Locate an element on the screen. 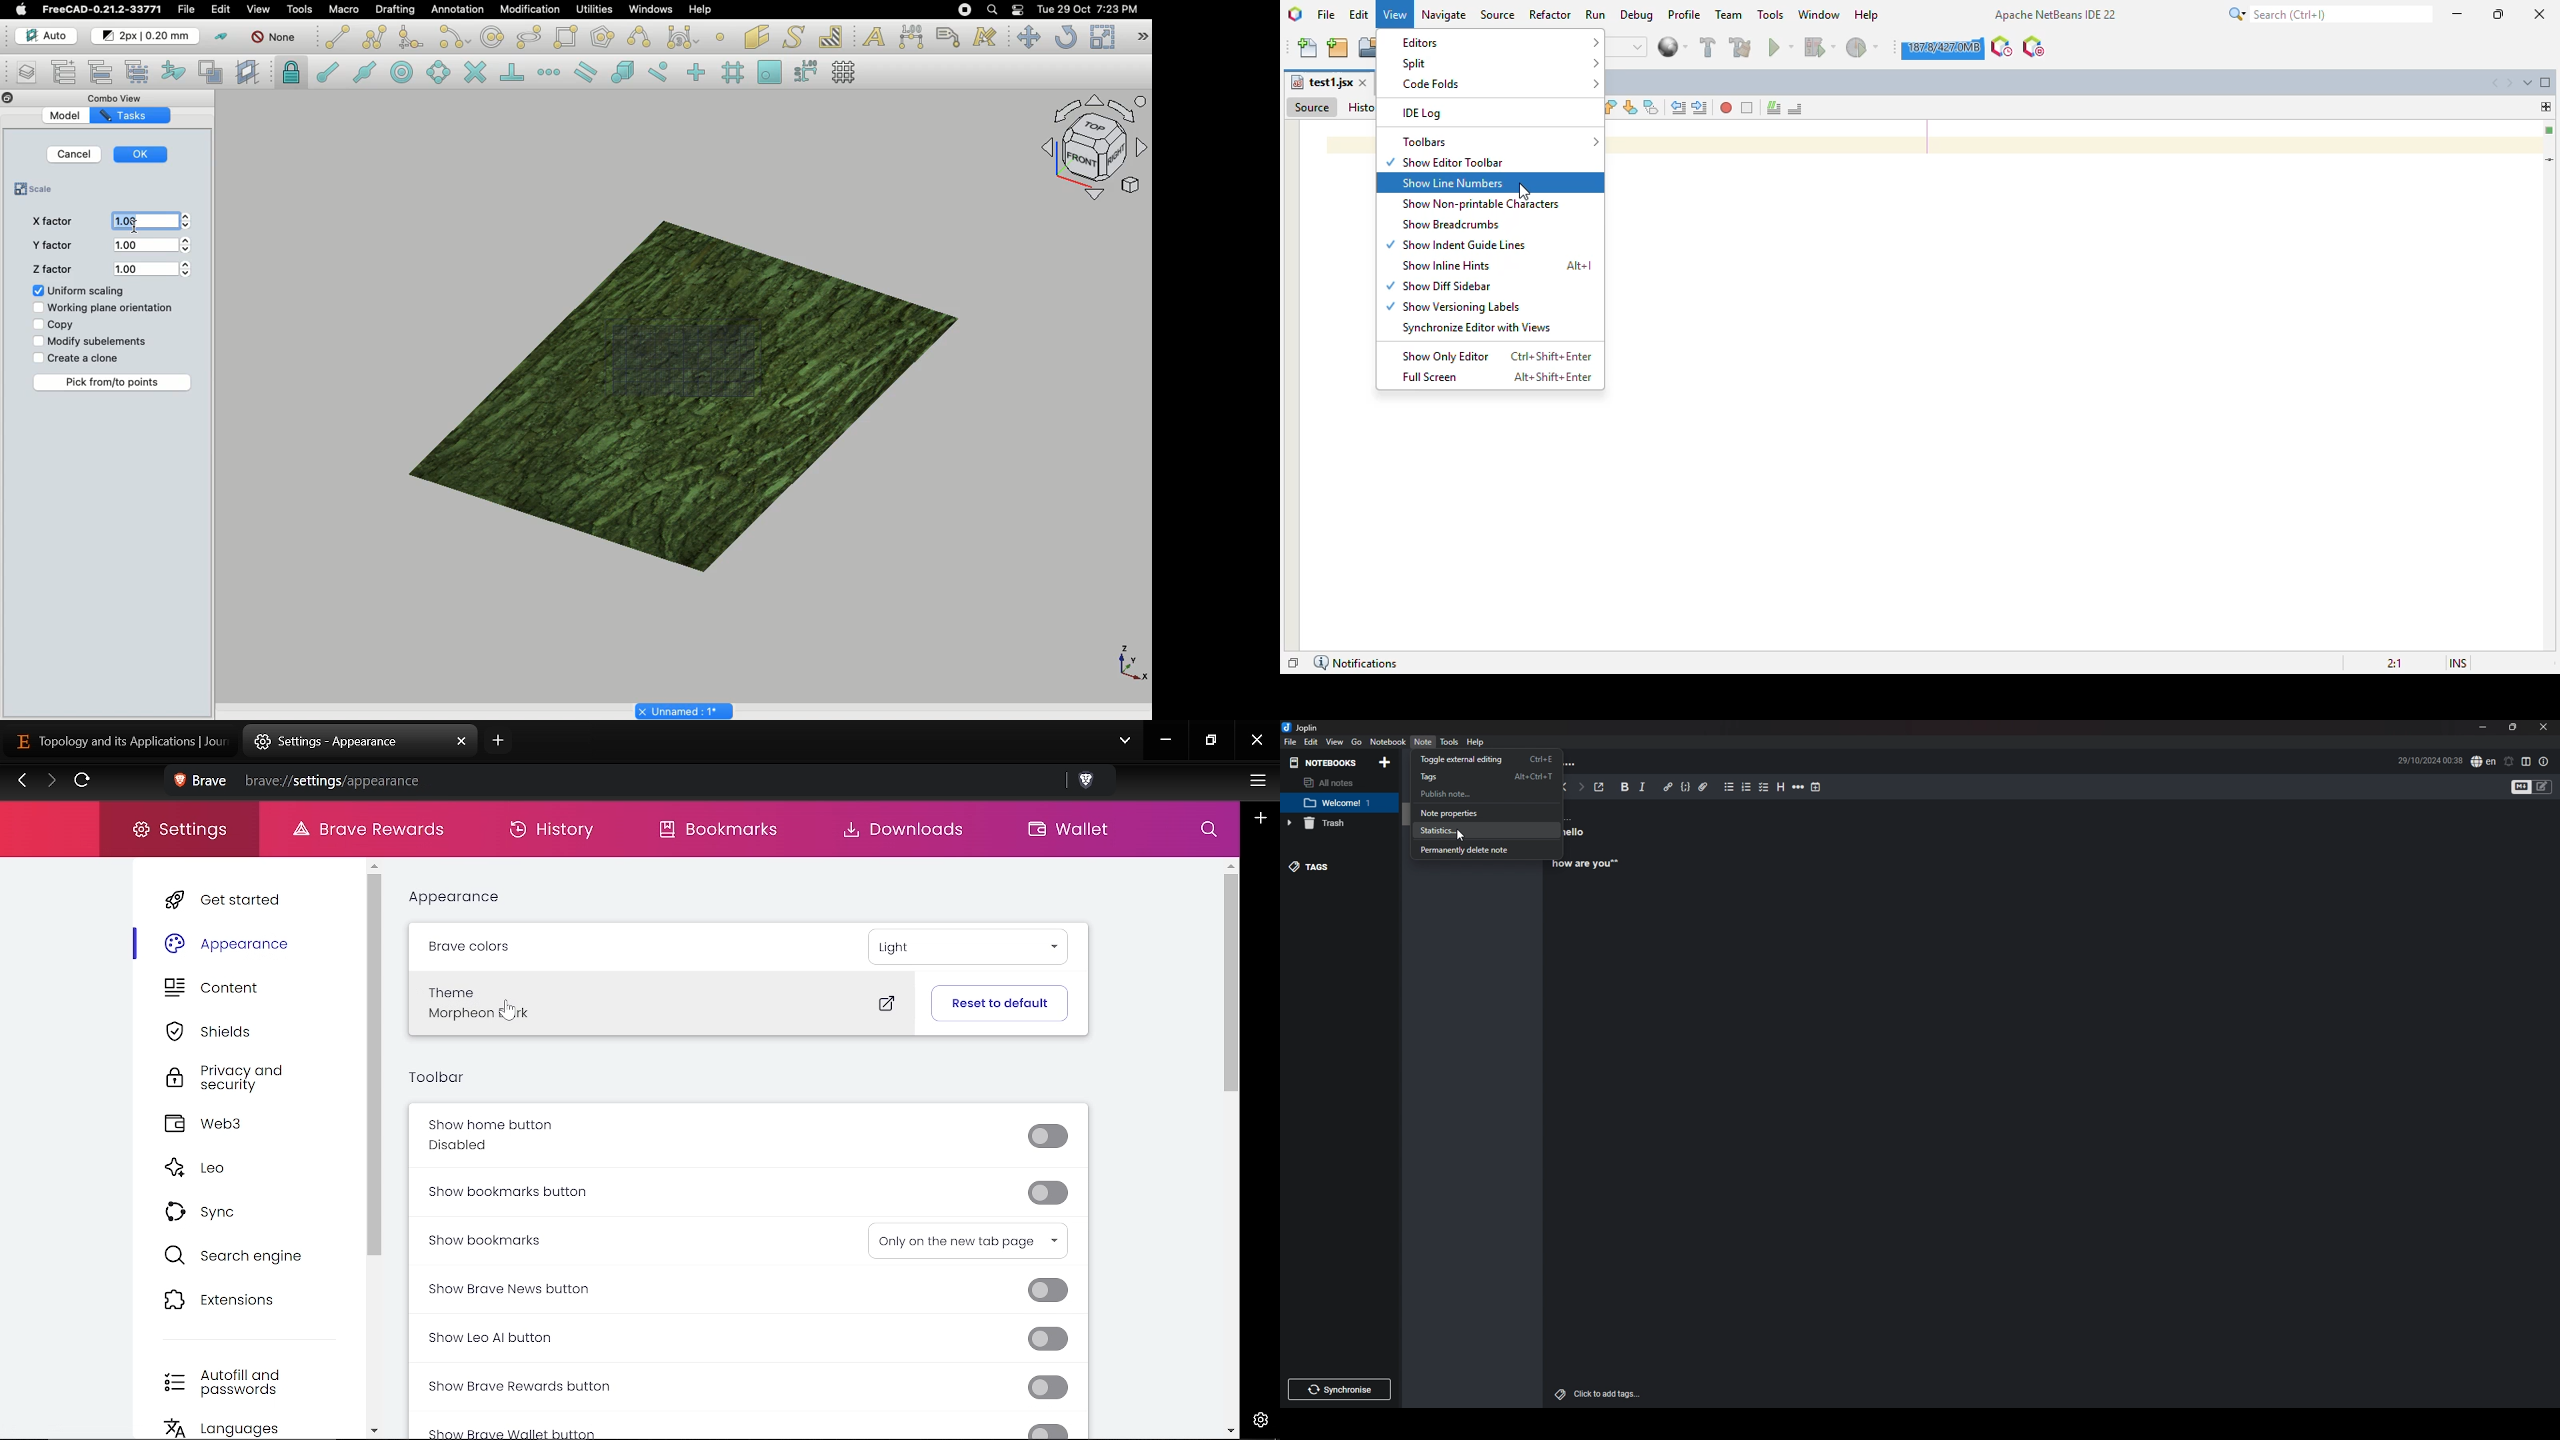 The image size is (2576, 1456). Search is located at coordinates (991, 10).